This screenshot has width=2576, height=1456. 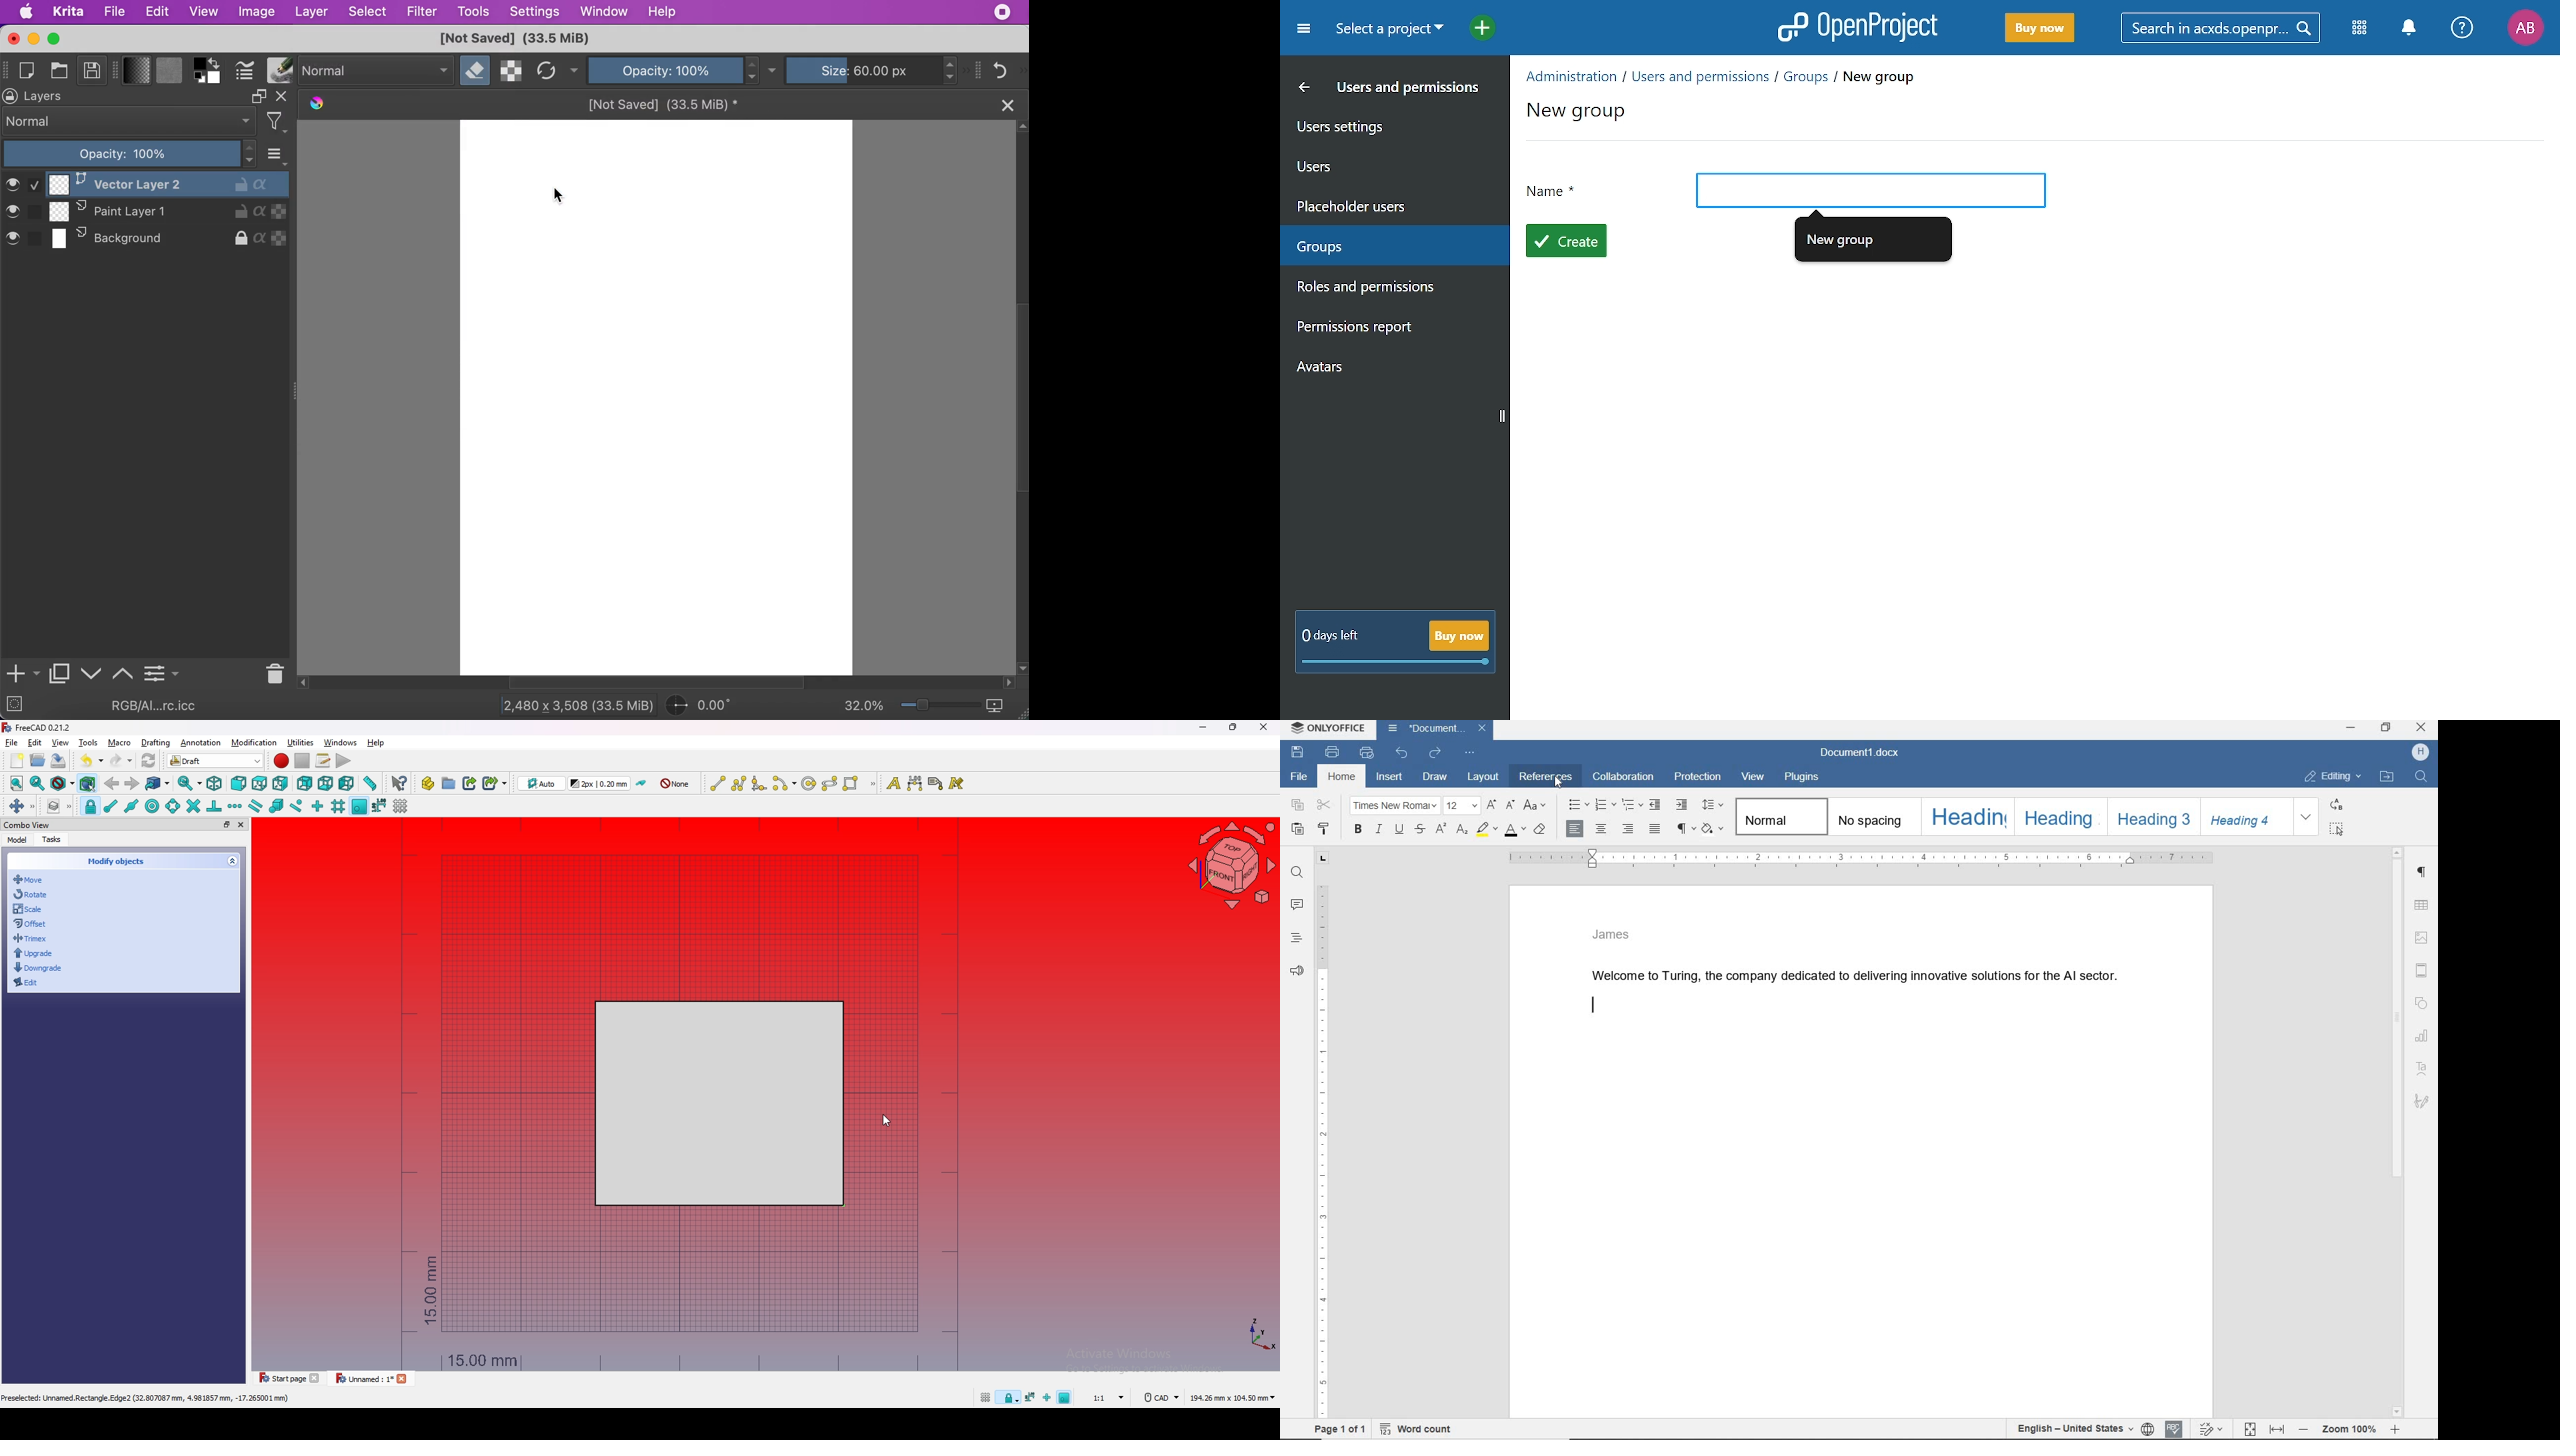 What do you see at coordinates (67, 706) in the screenshot?
I see `pencil 6 - quick shade` at bounding box center [67, 706].